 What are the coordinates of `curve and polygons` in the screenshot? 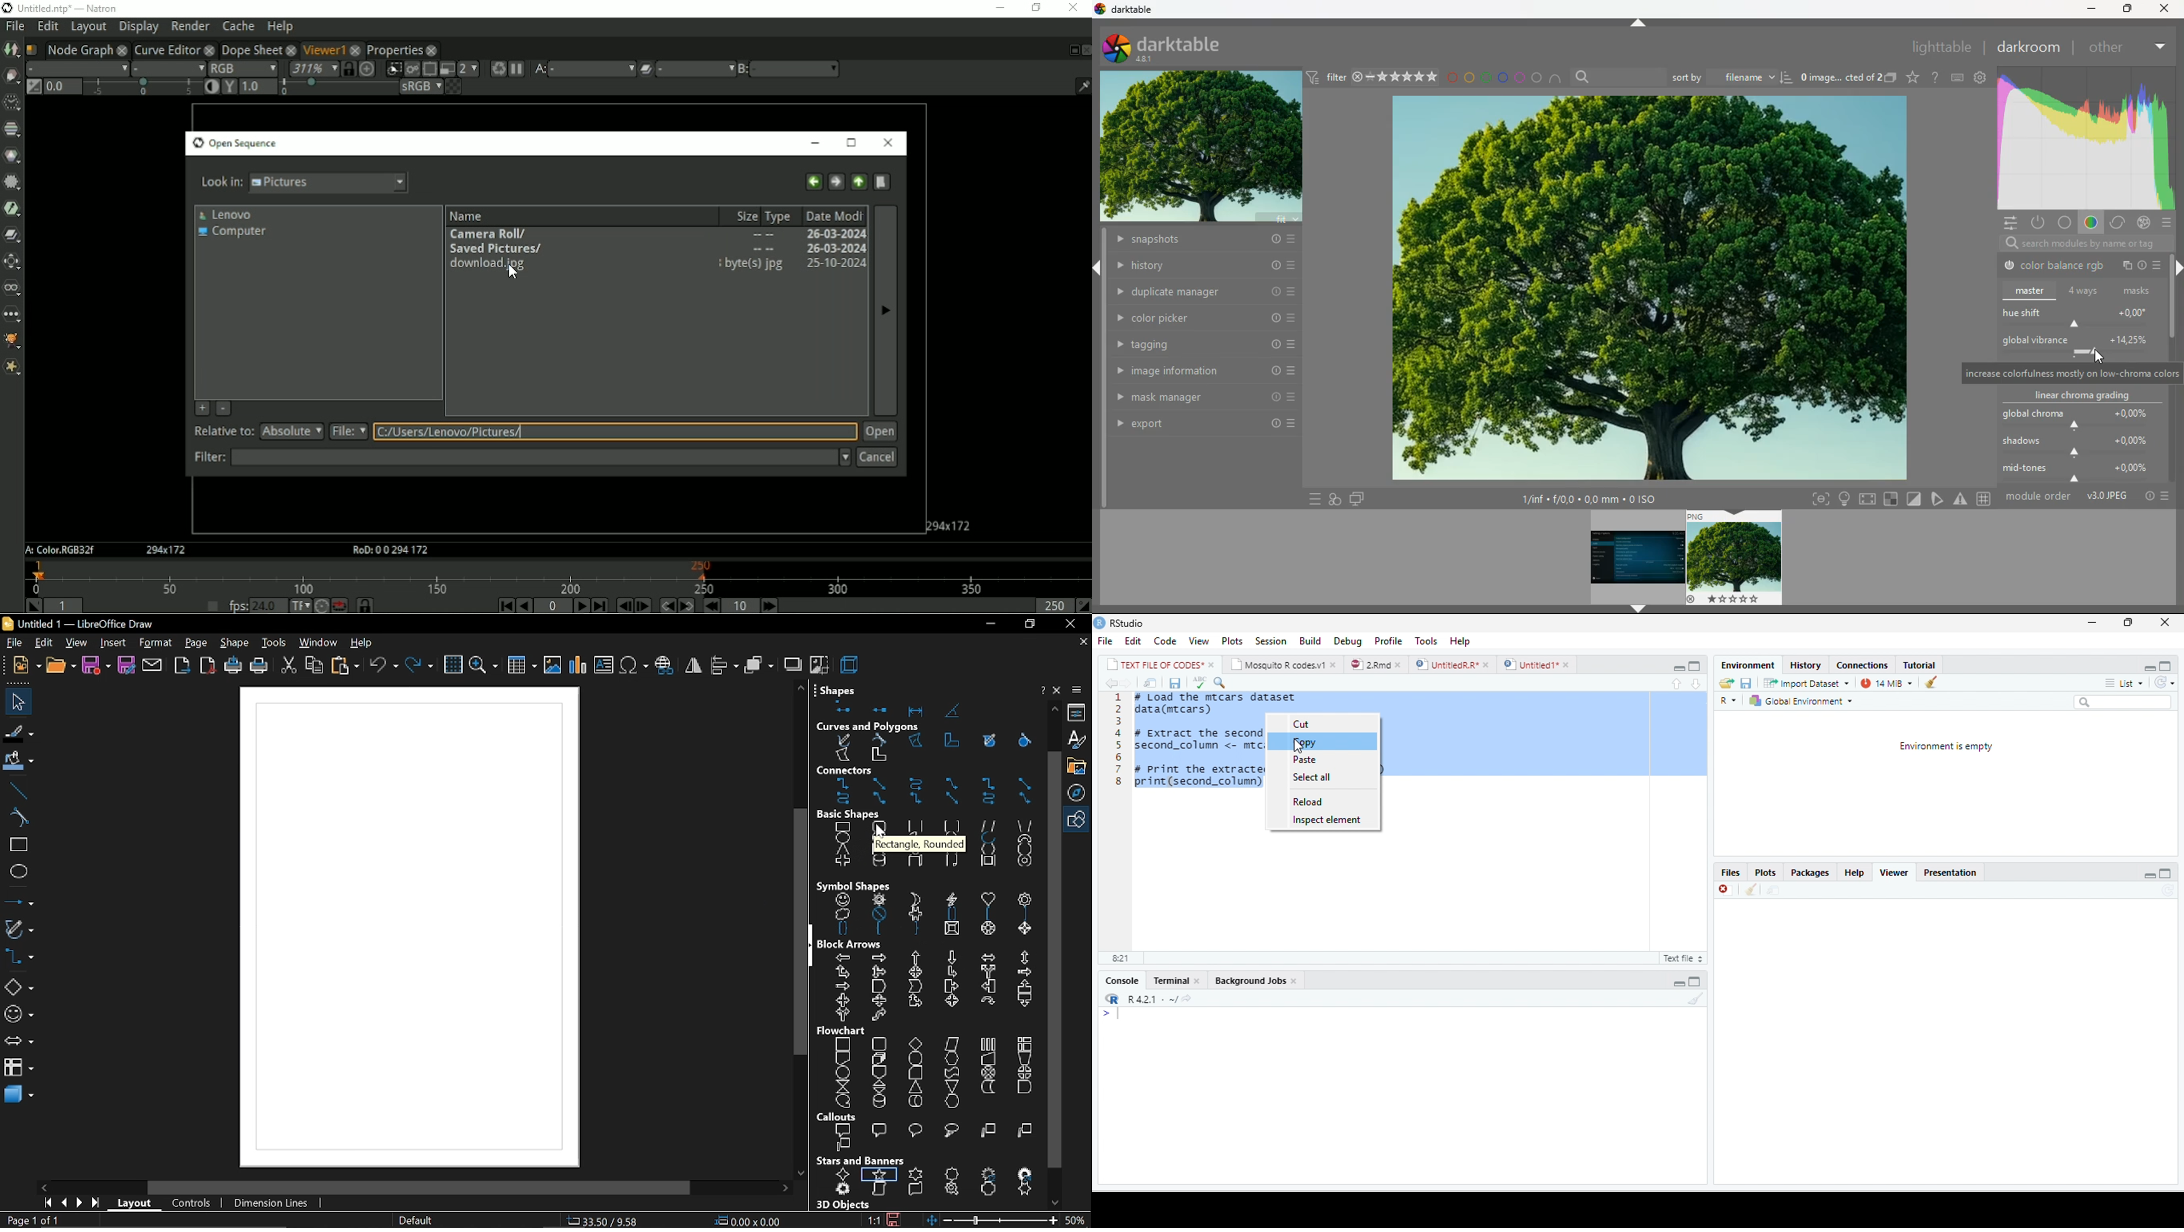 It's located at (20, 930).